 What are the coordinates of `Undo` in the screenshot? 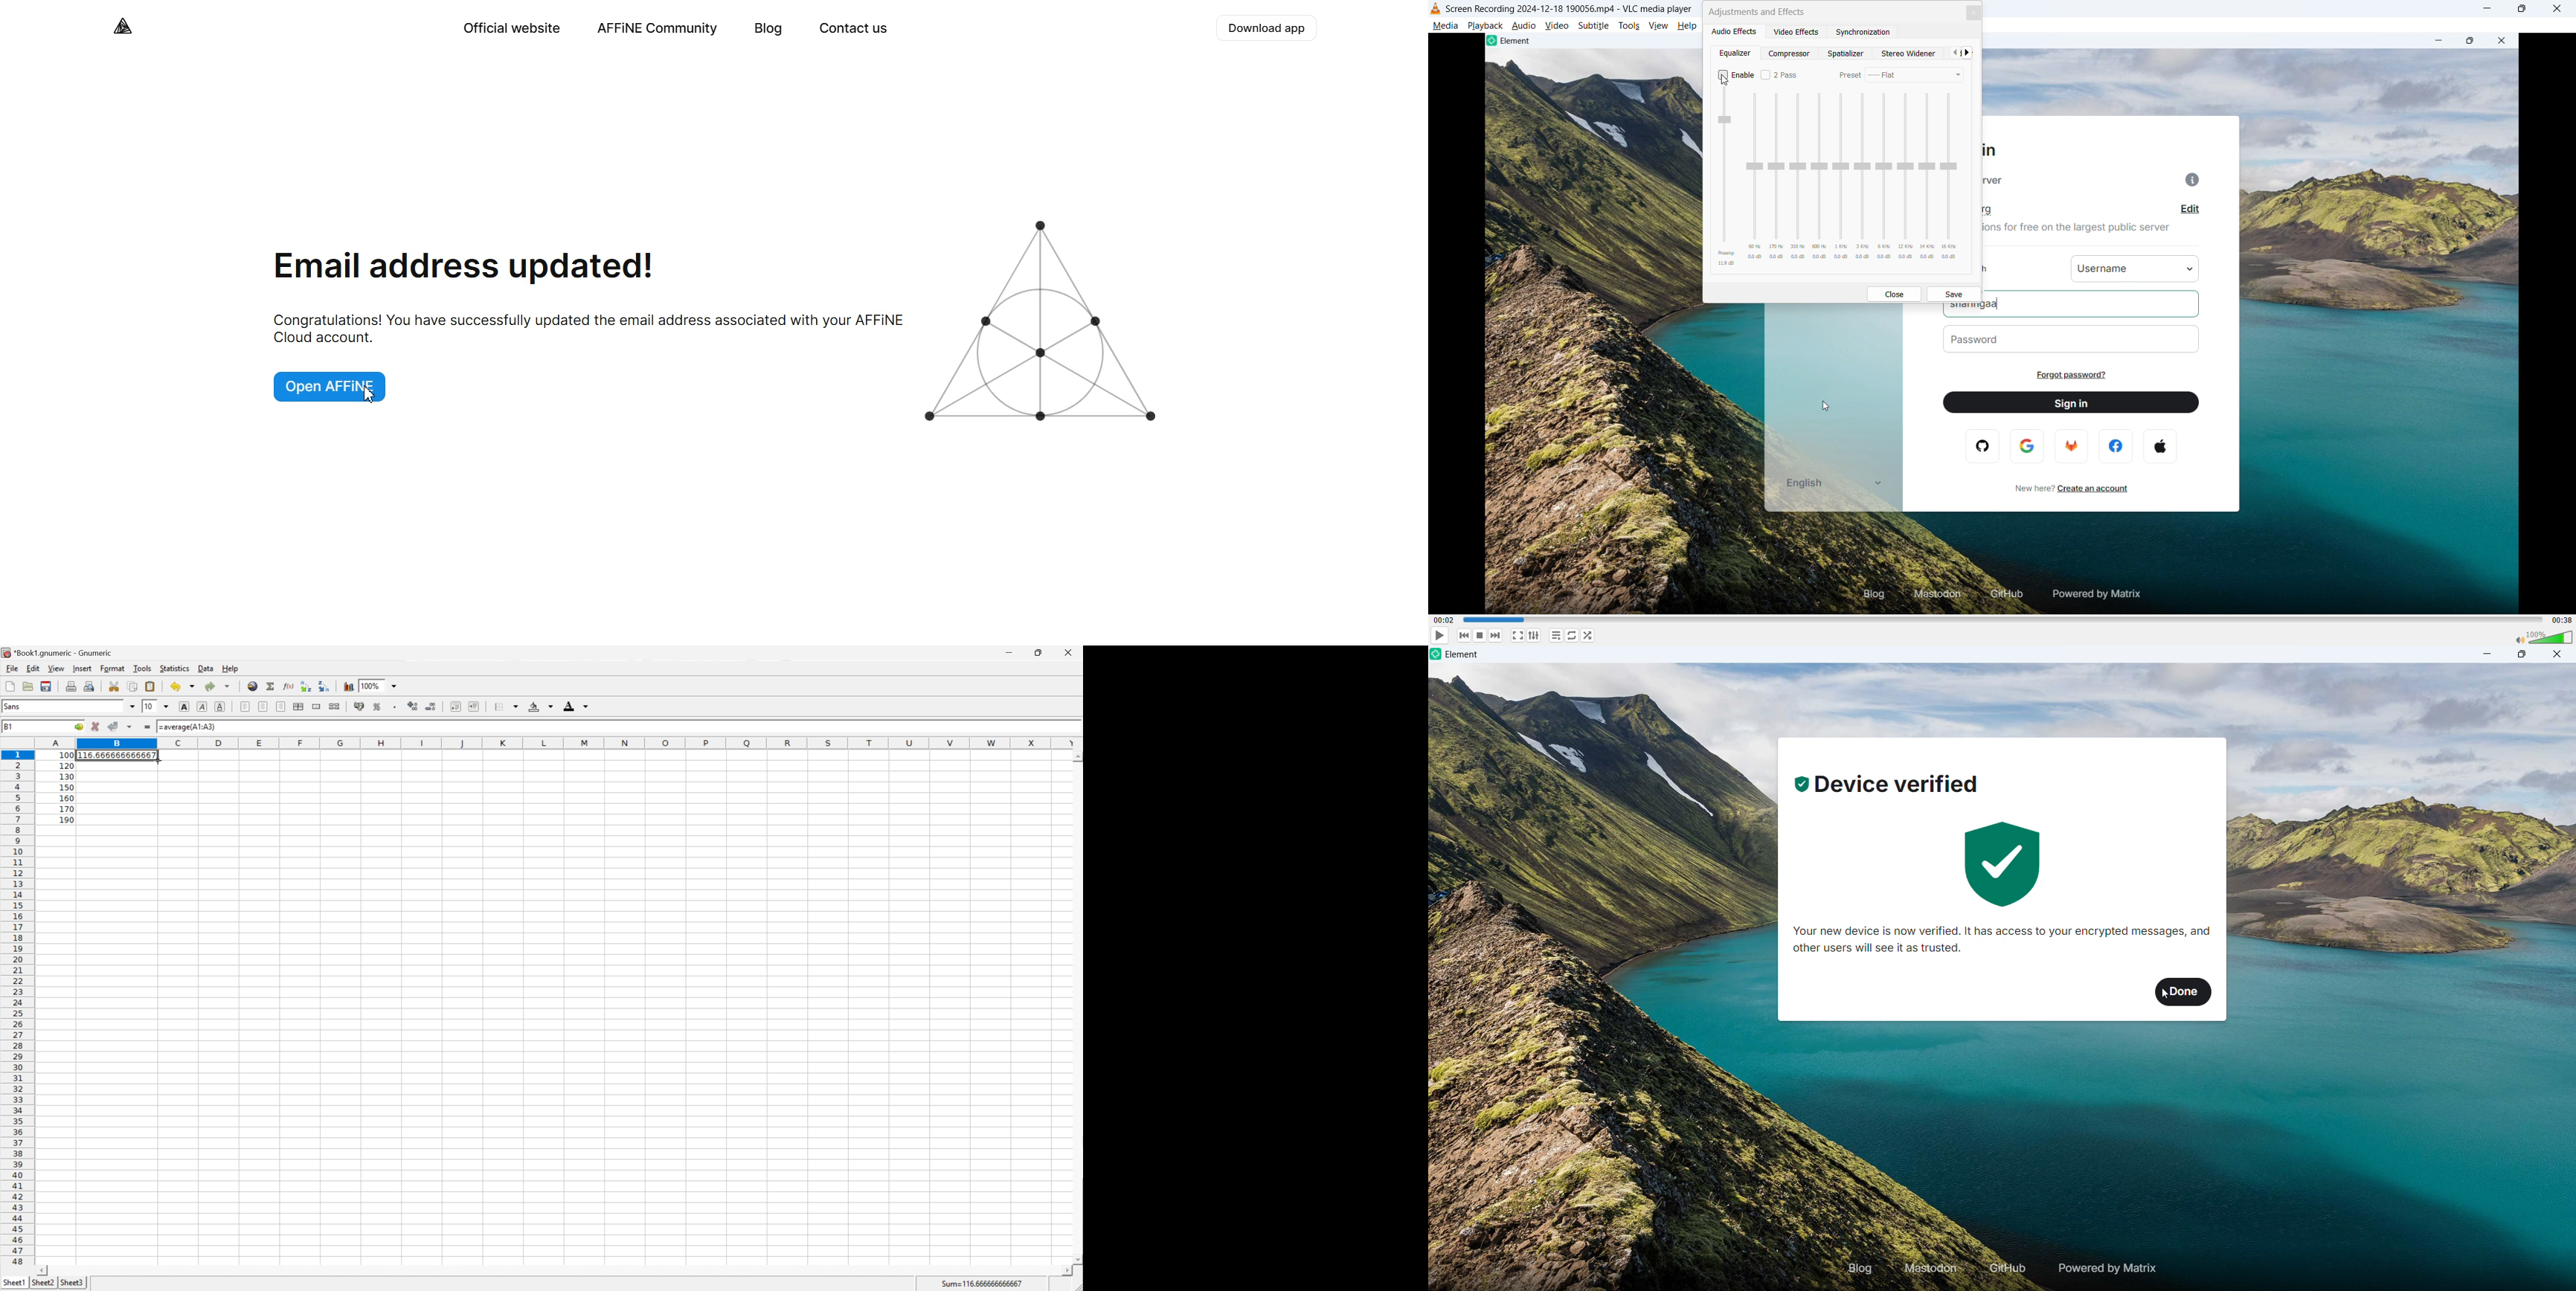 It's located at (181, 687).